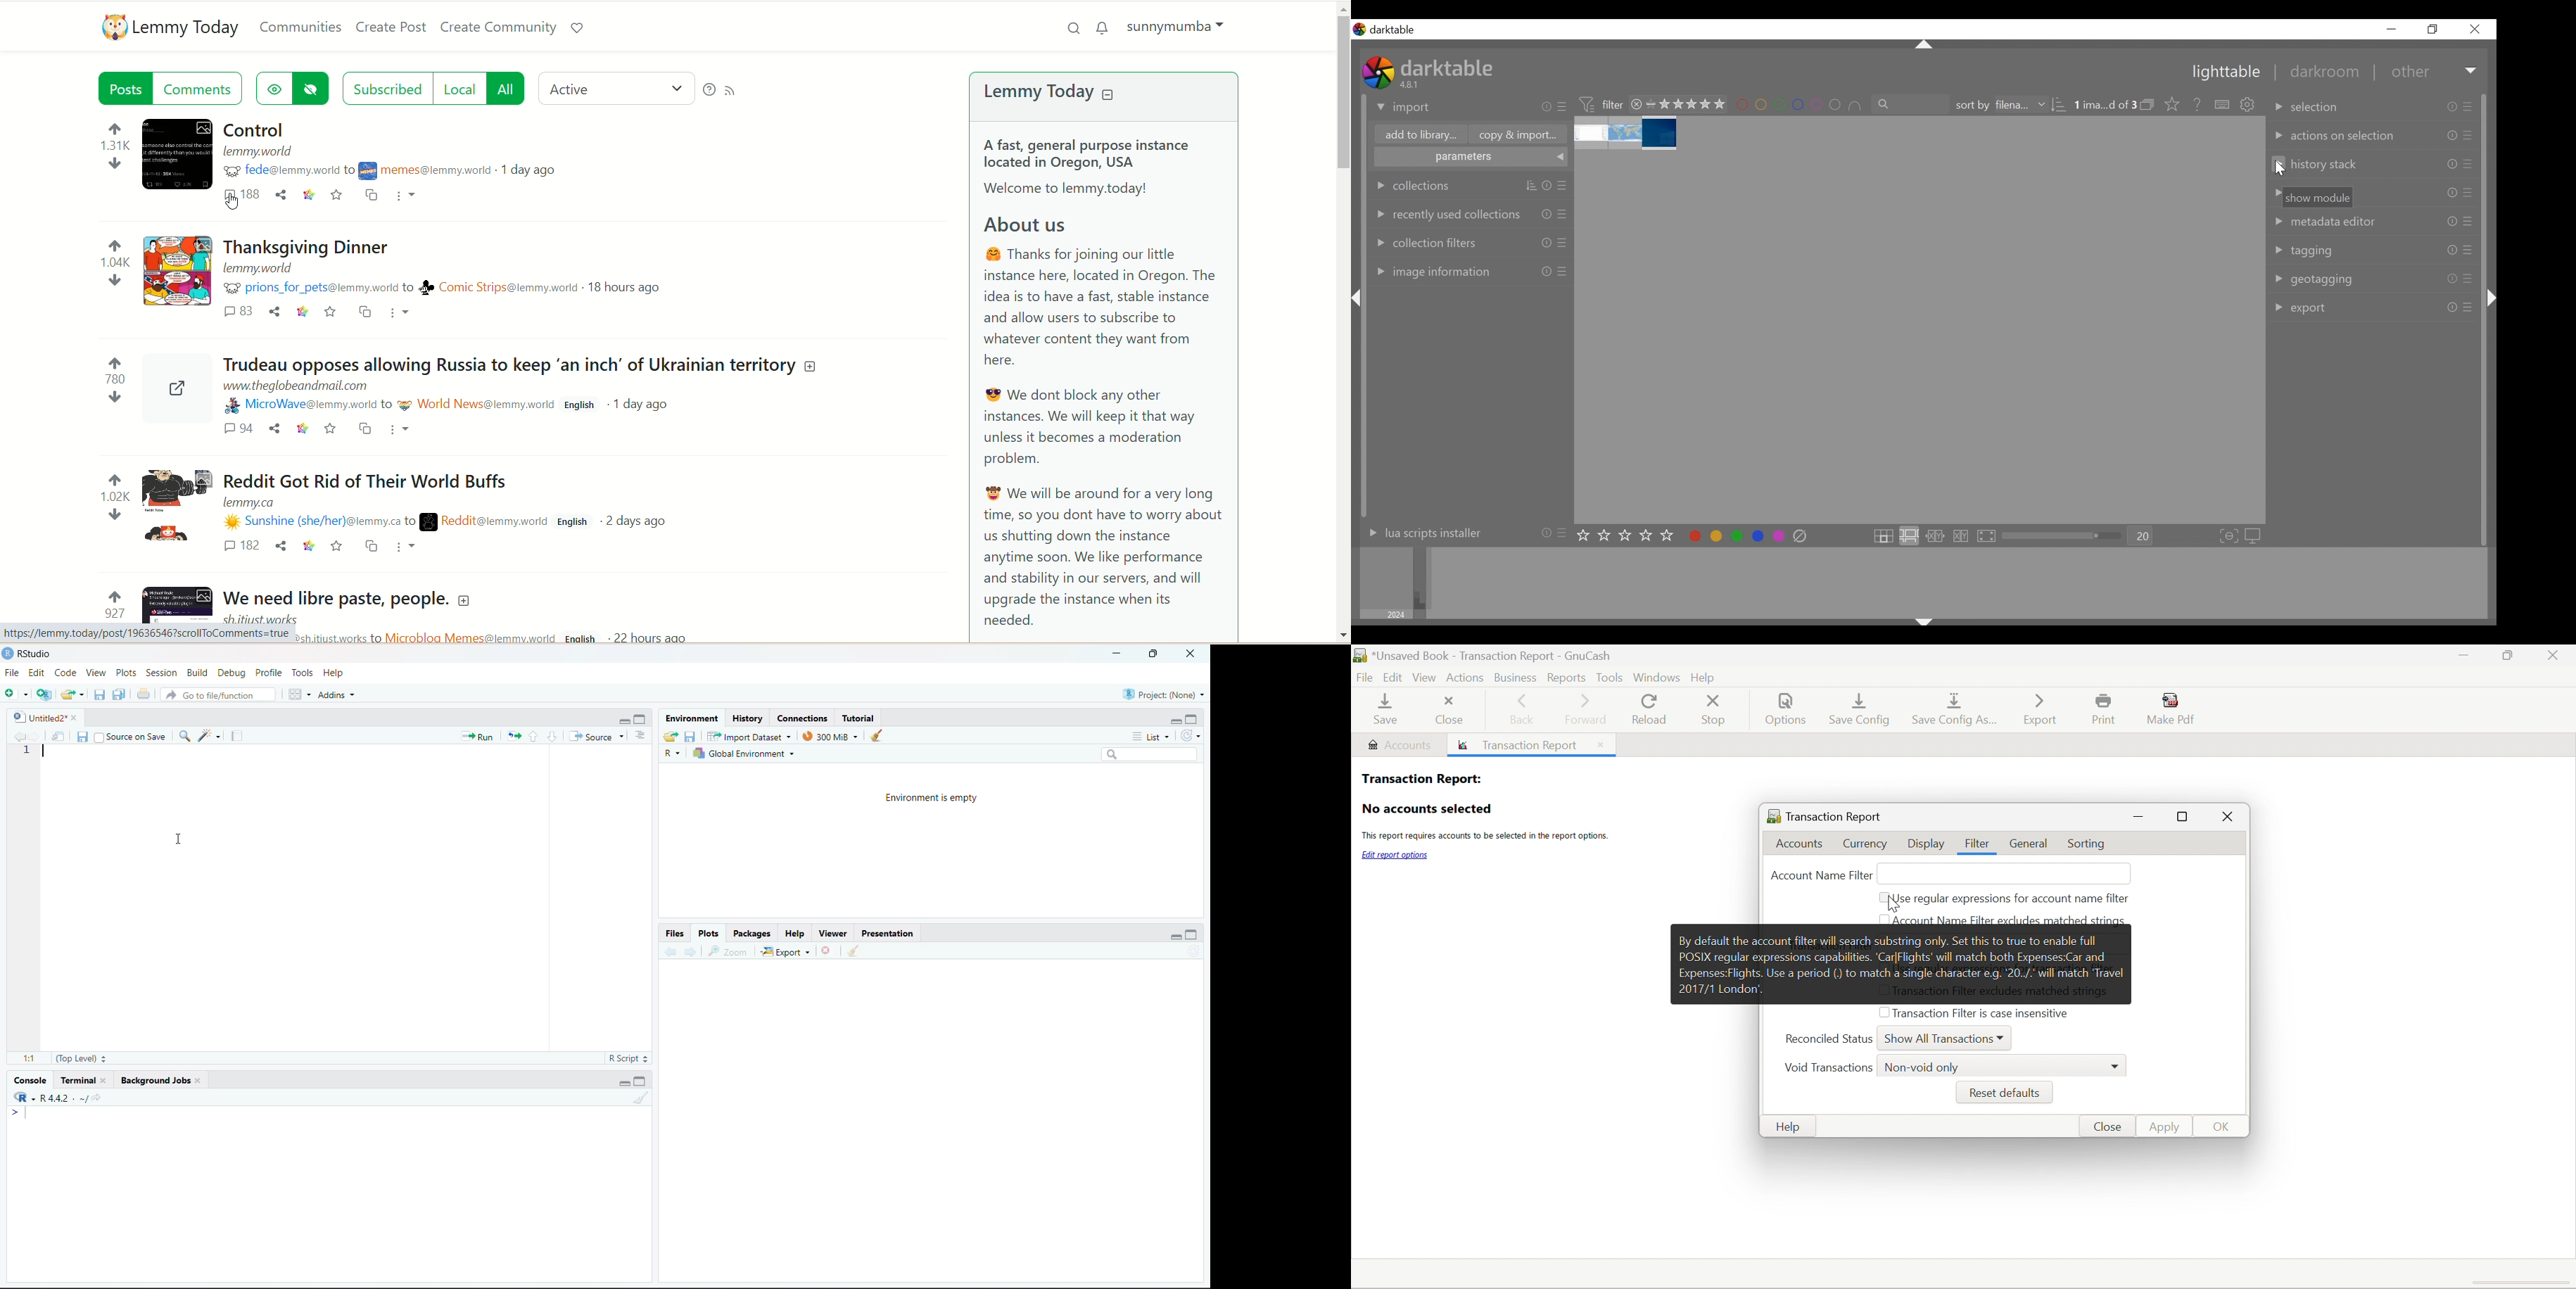 This screenshot has width=2576, height=1316. What do you see at coordinates (311, 521) in the screenshot?
I see `username` at bounding box center [311, 521].